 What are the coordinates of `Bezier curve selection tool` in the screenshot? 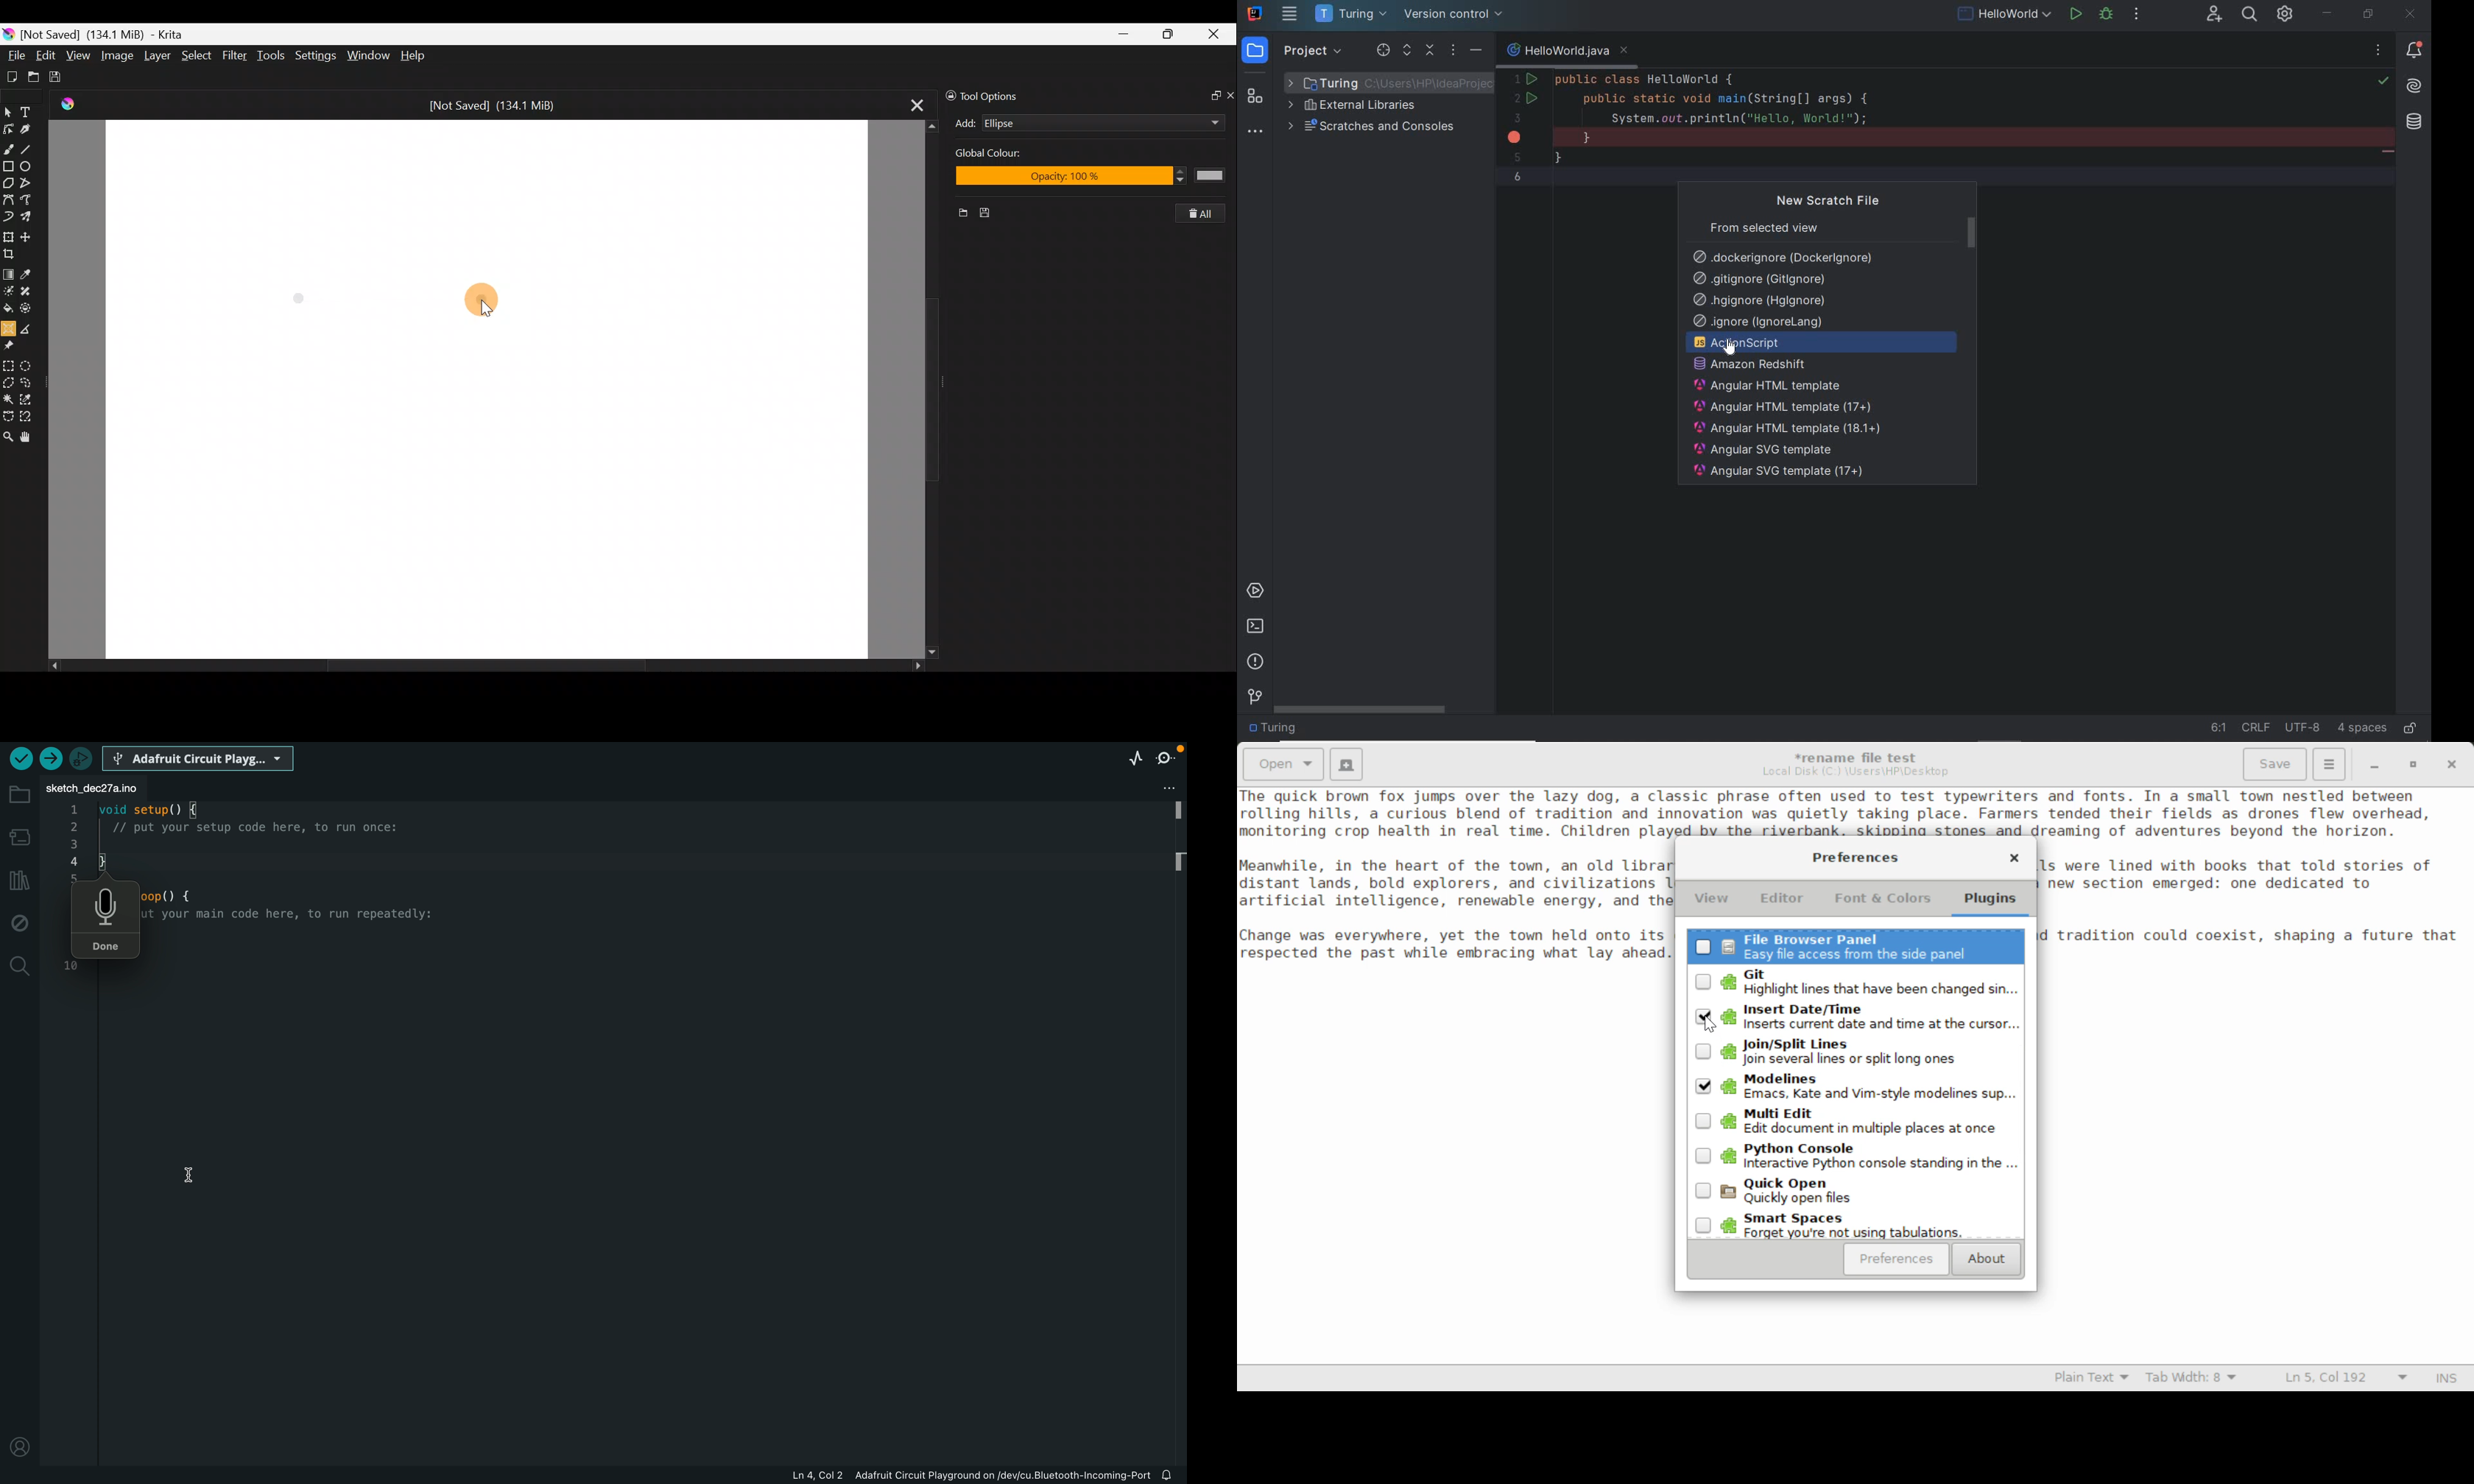 It's located at (8, 417).